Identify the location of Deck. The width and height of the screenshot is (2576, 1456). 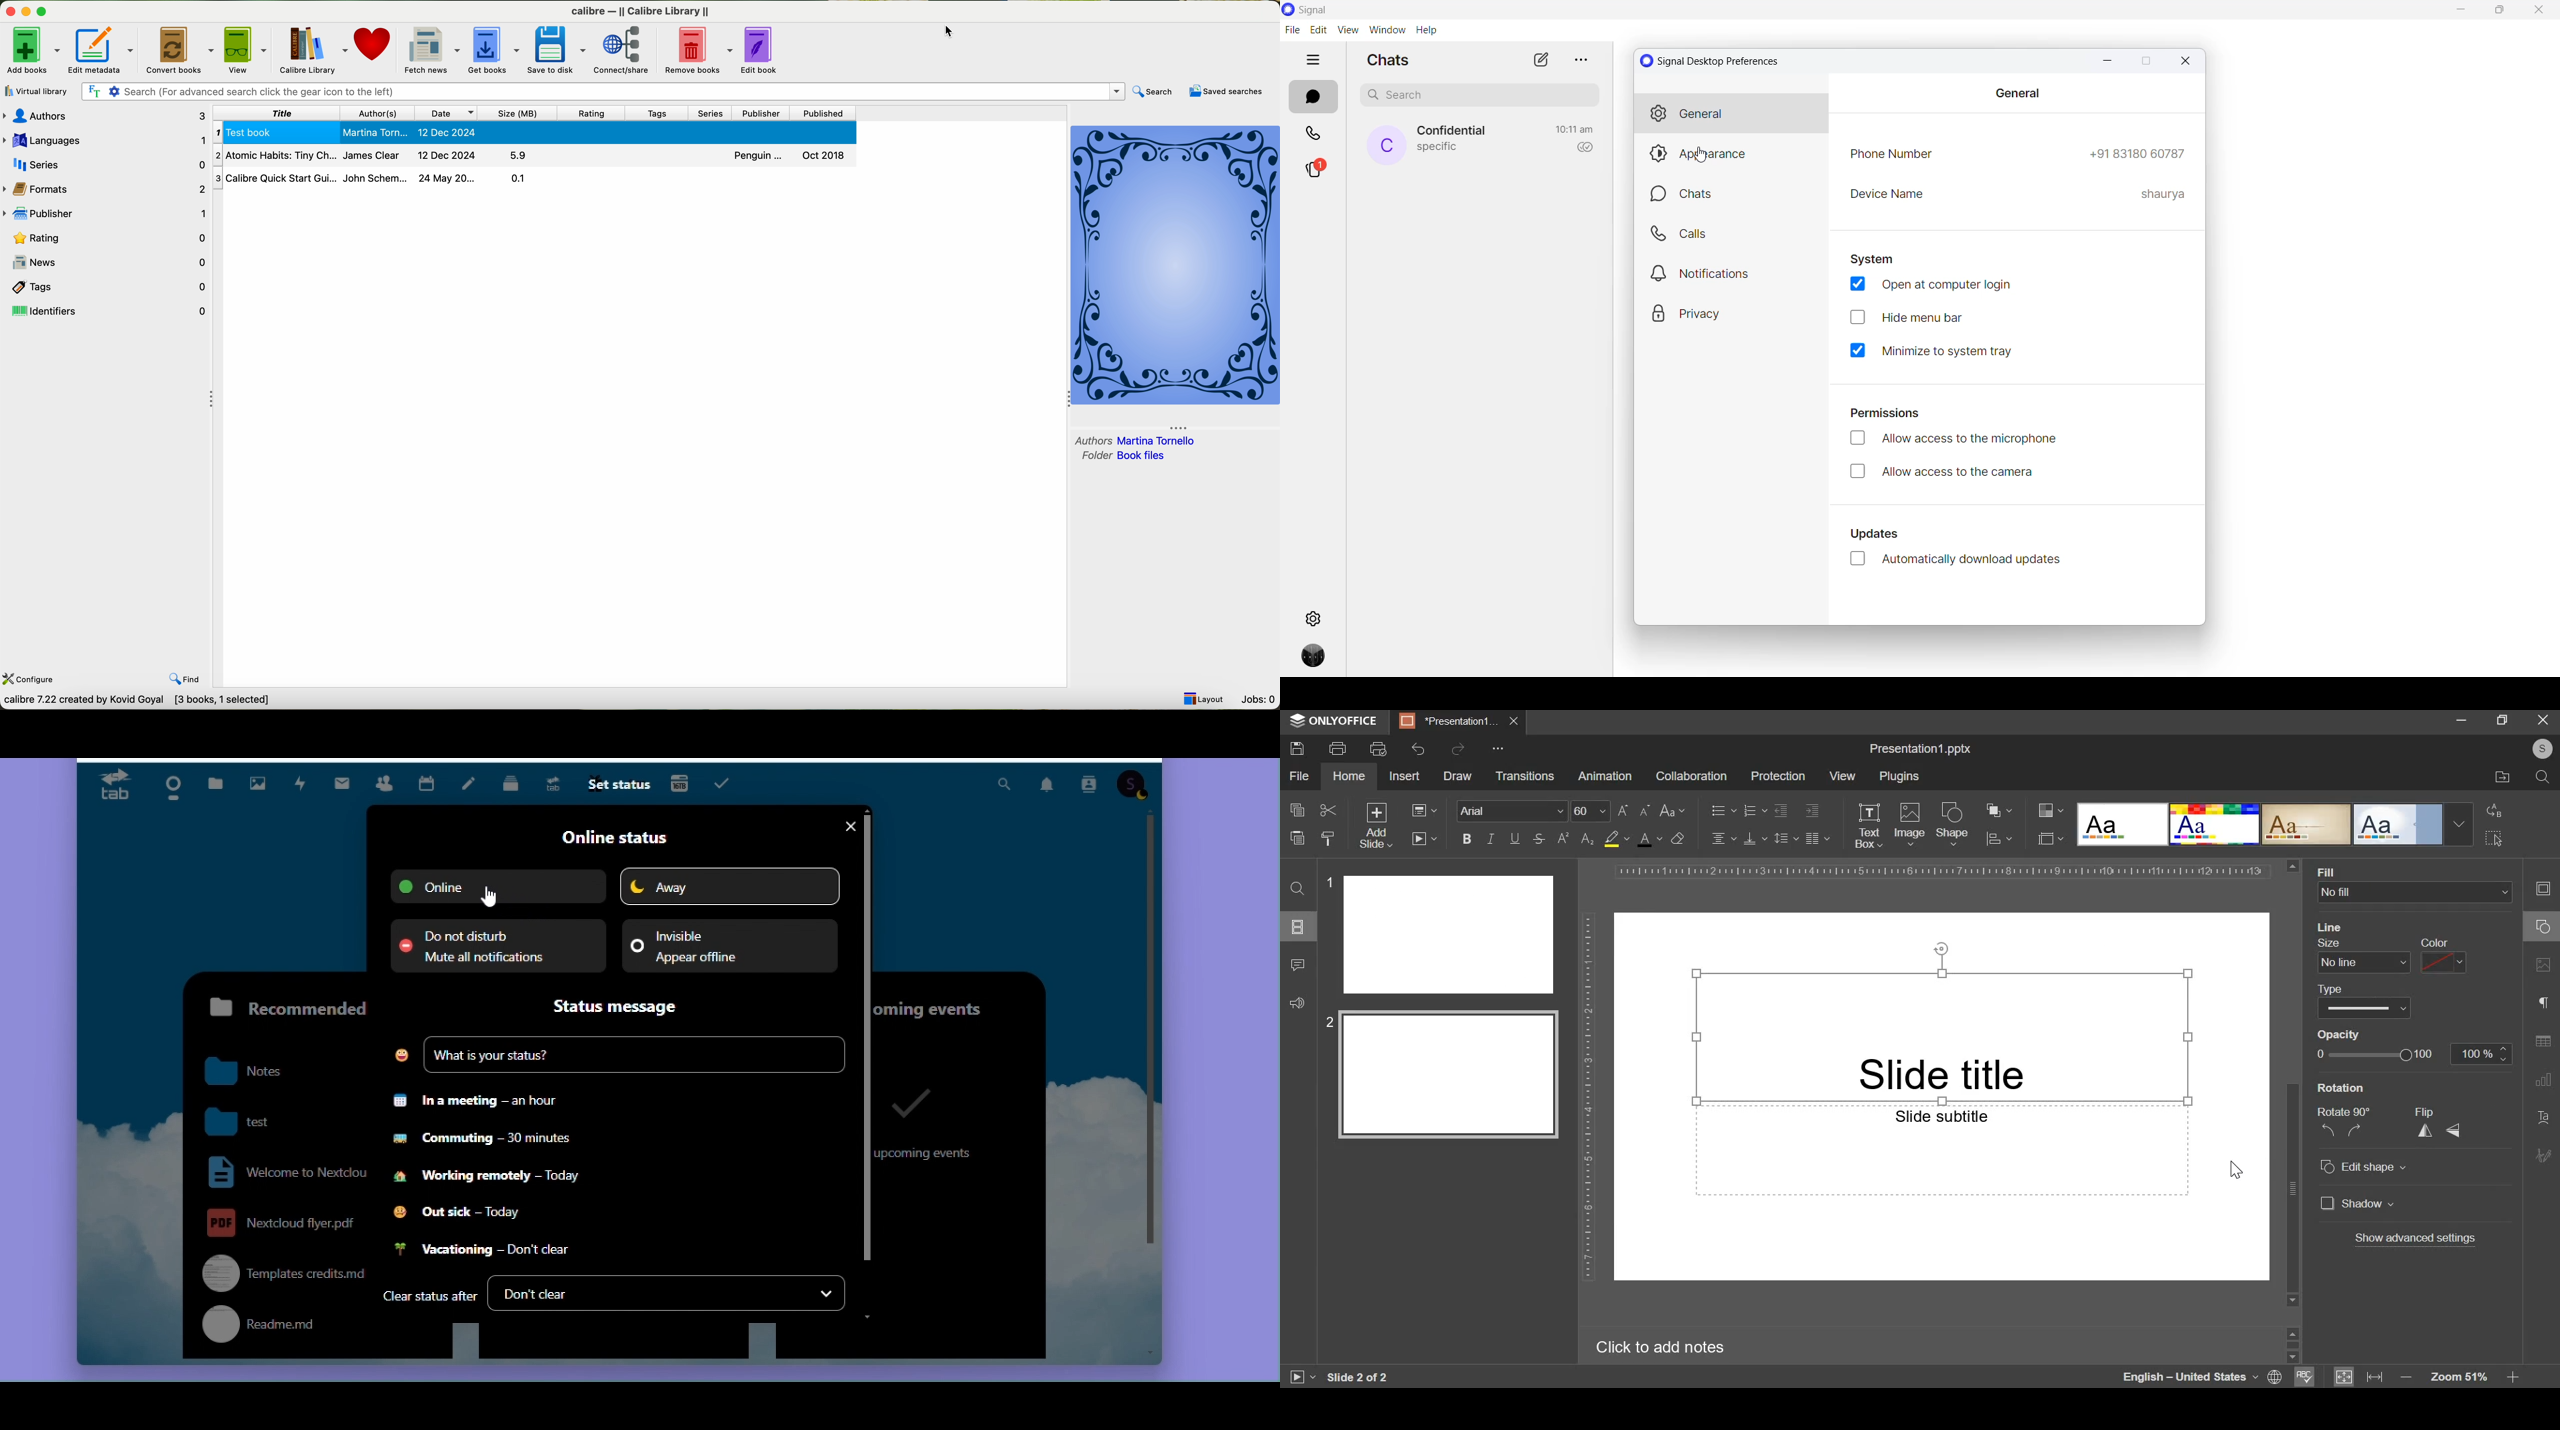
(513, 786).